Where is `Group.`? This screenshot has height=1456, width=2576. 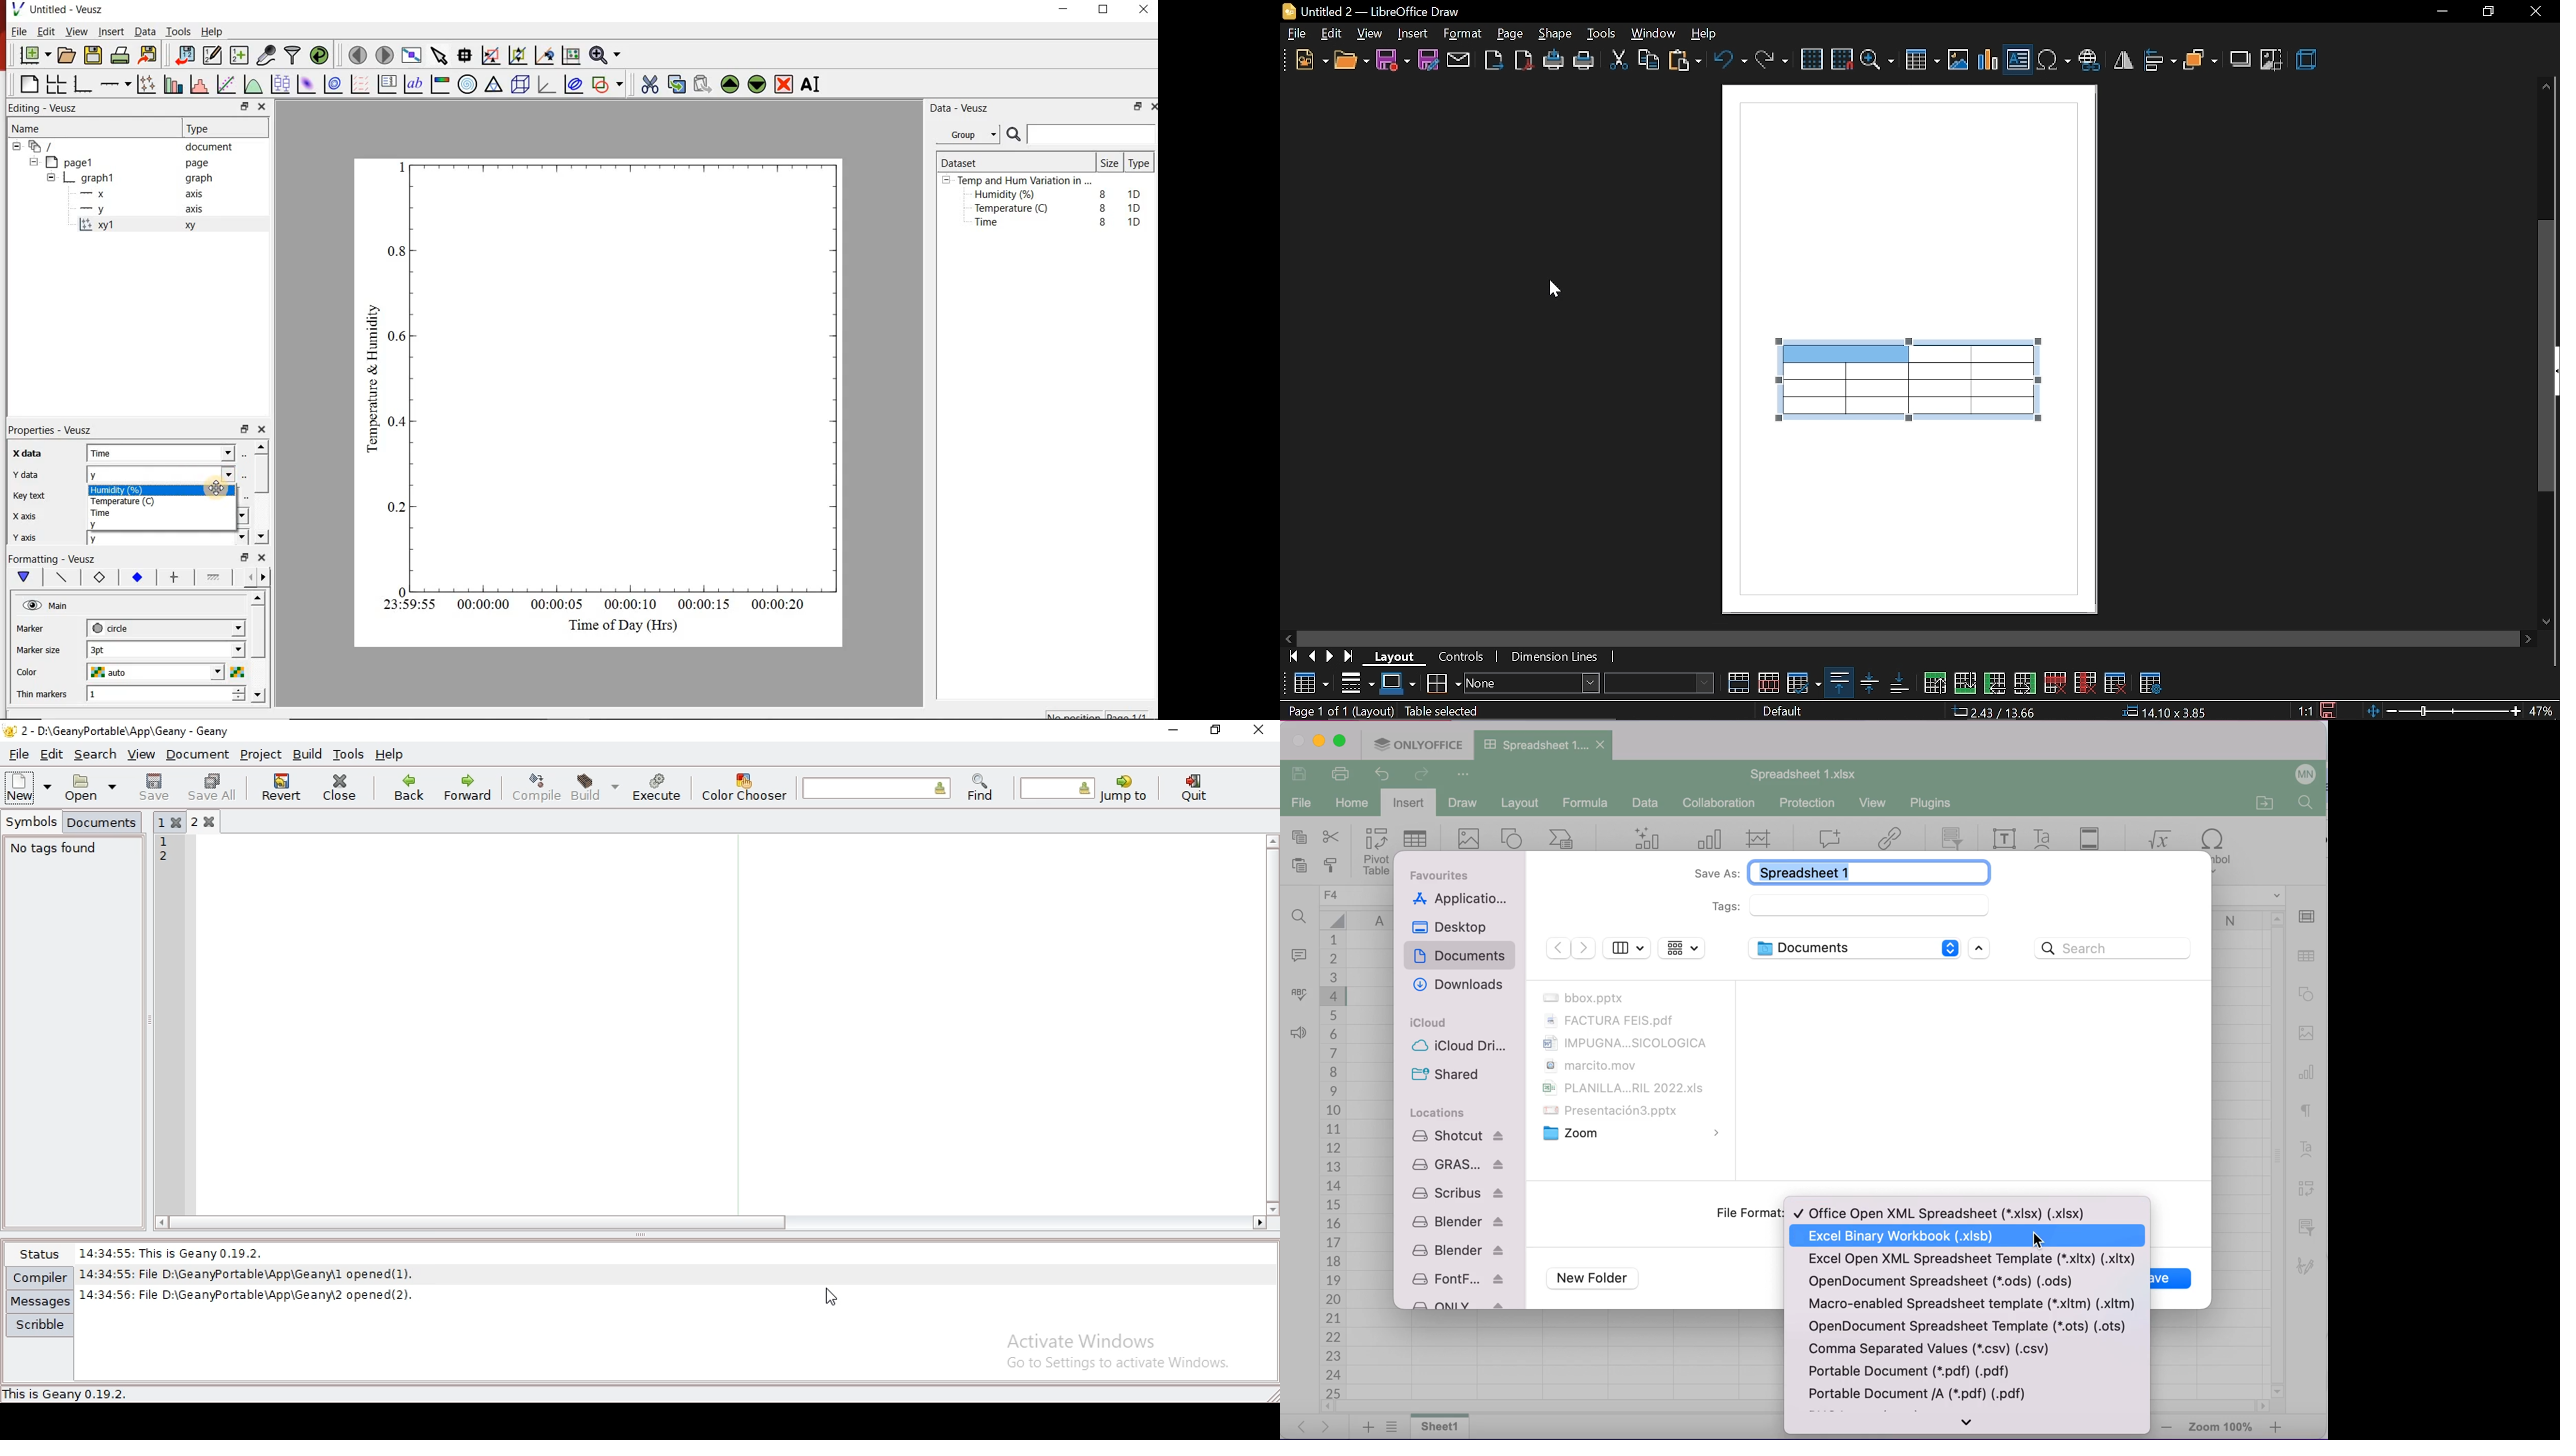
Group. is located at coordinates (971, 132).